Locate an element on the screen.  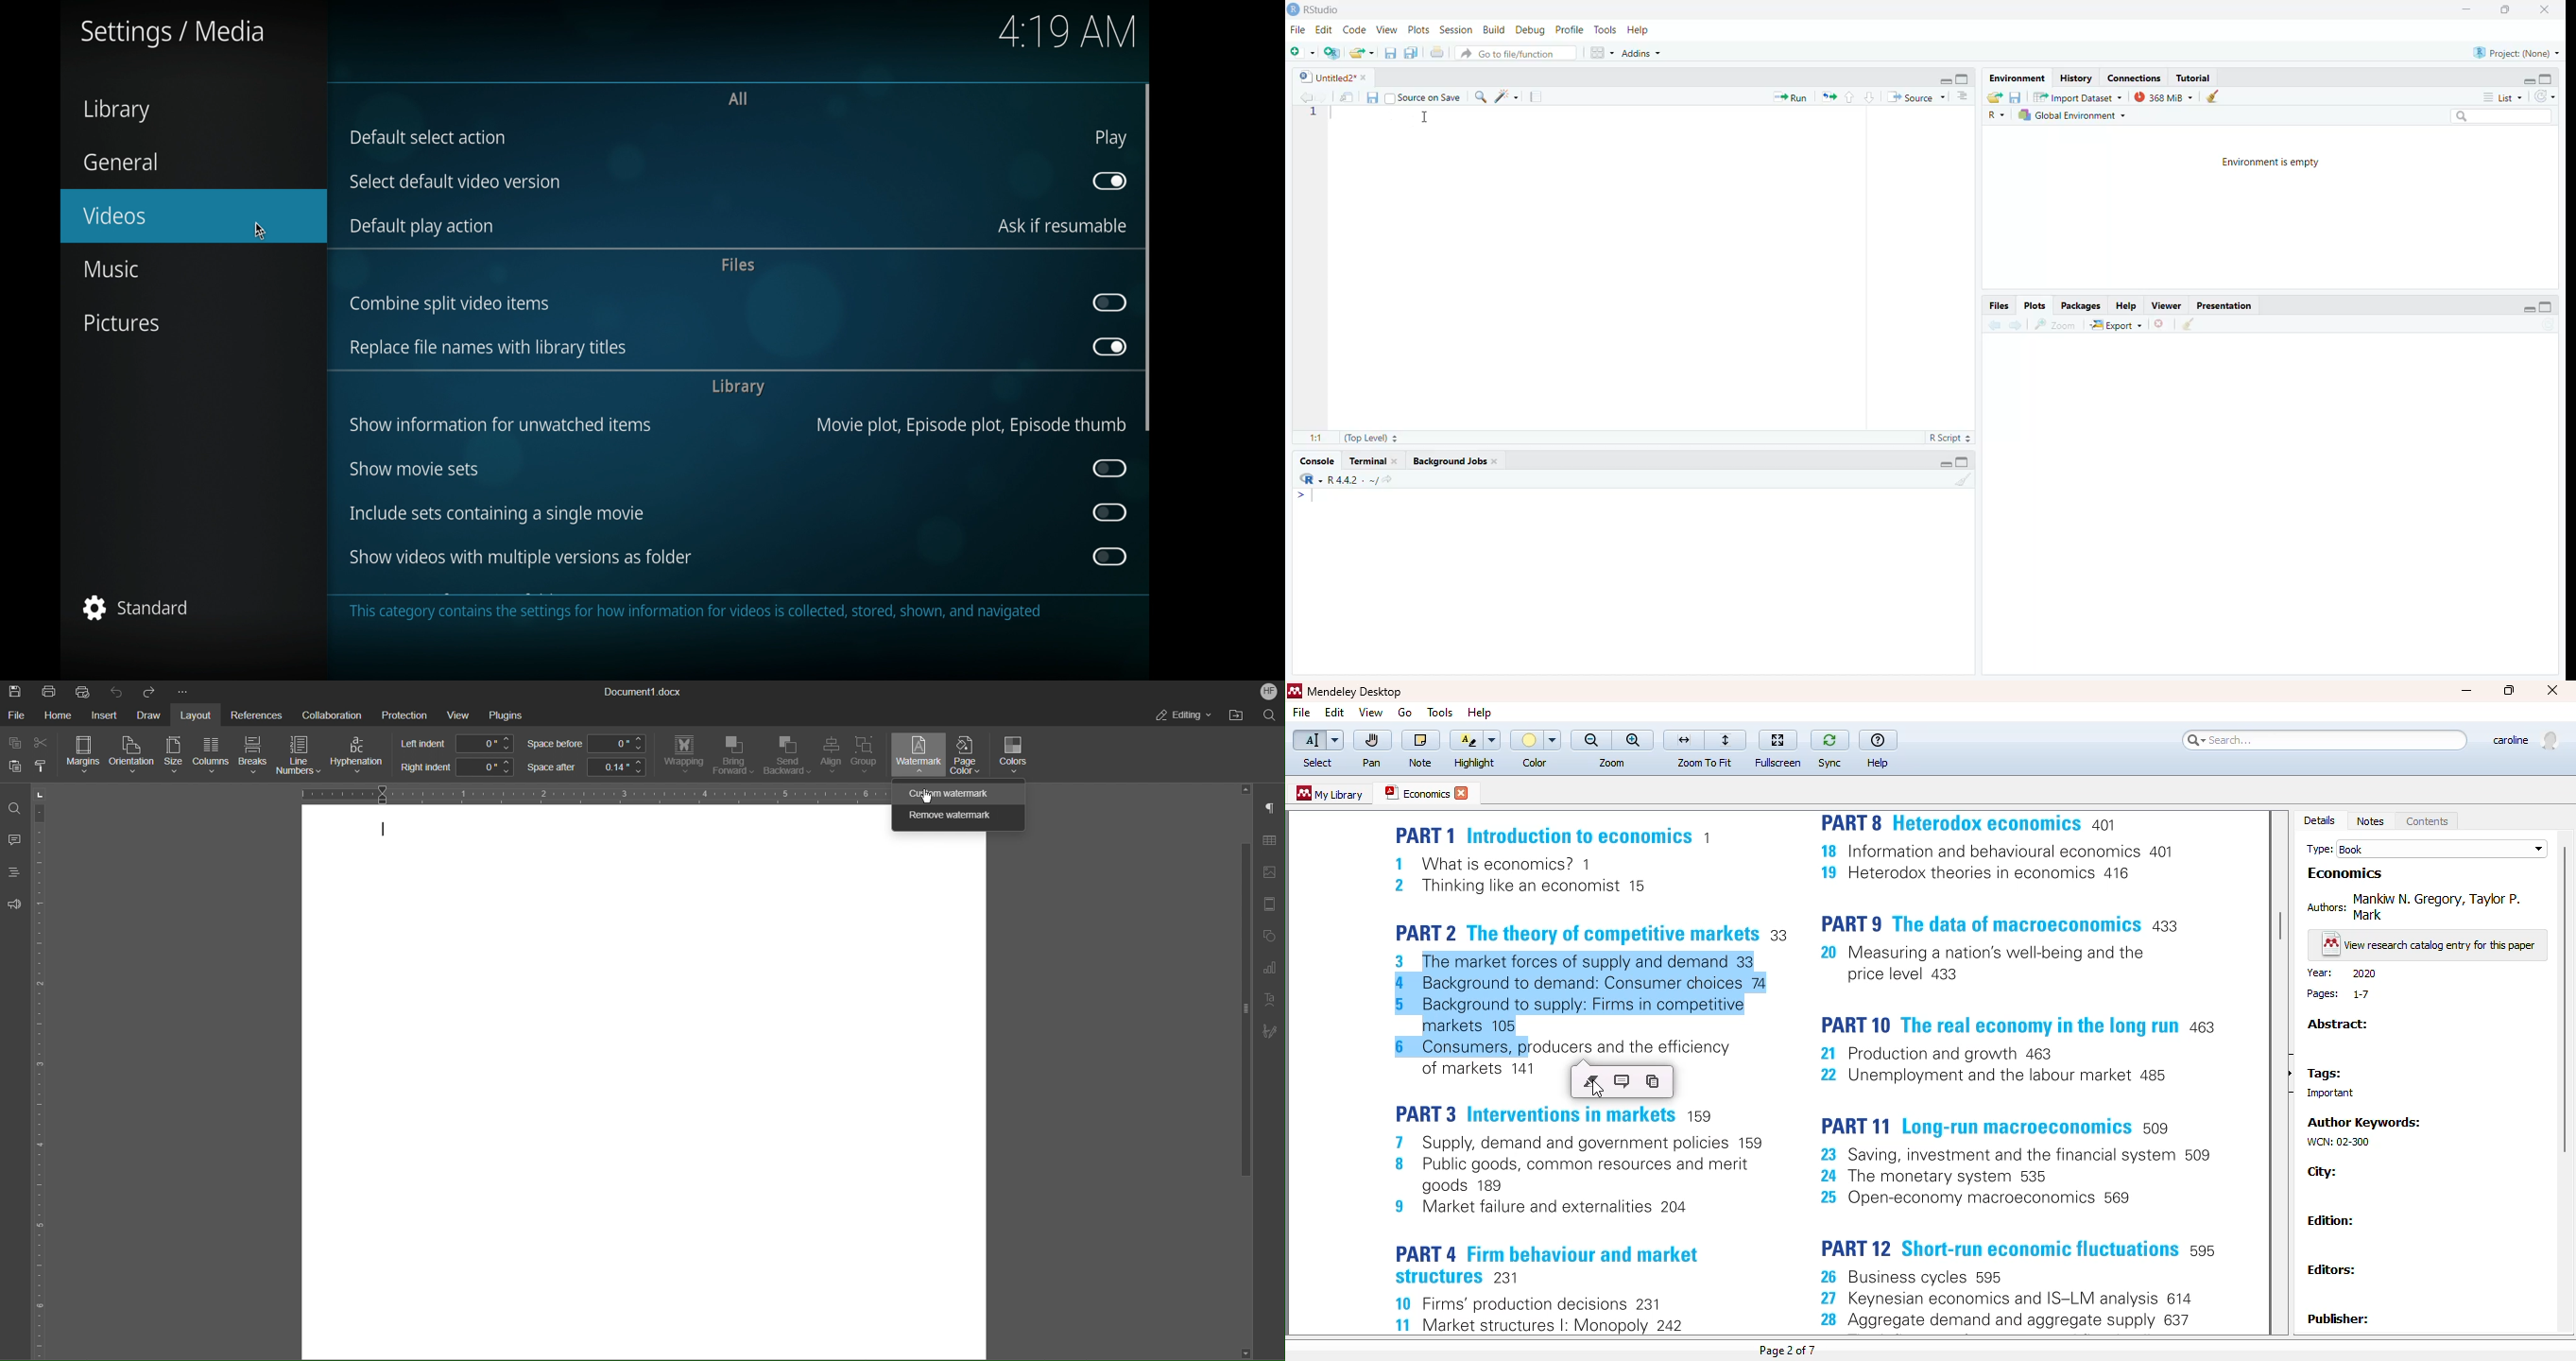
note is located at coordinates (1420, 763).